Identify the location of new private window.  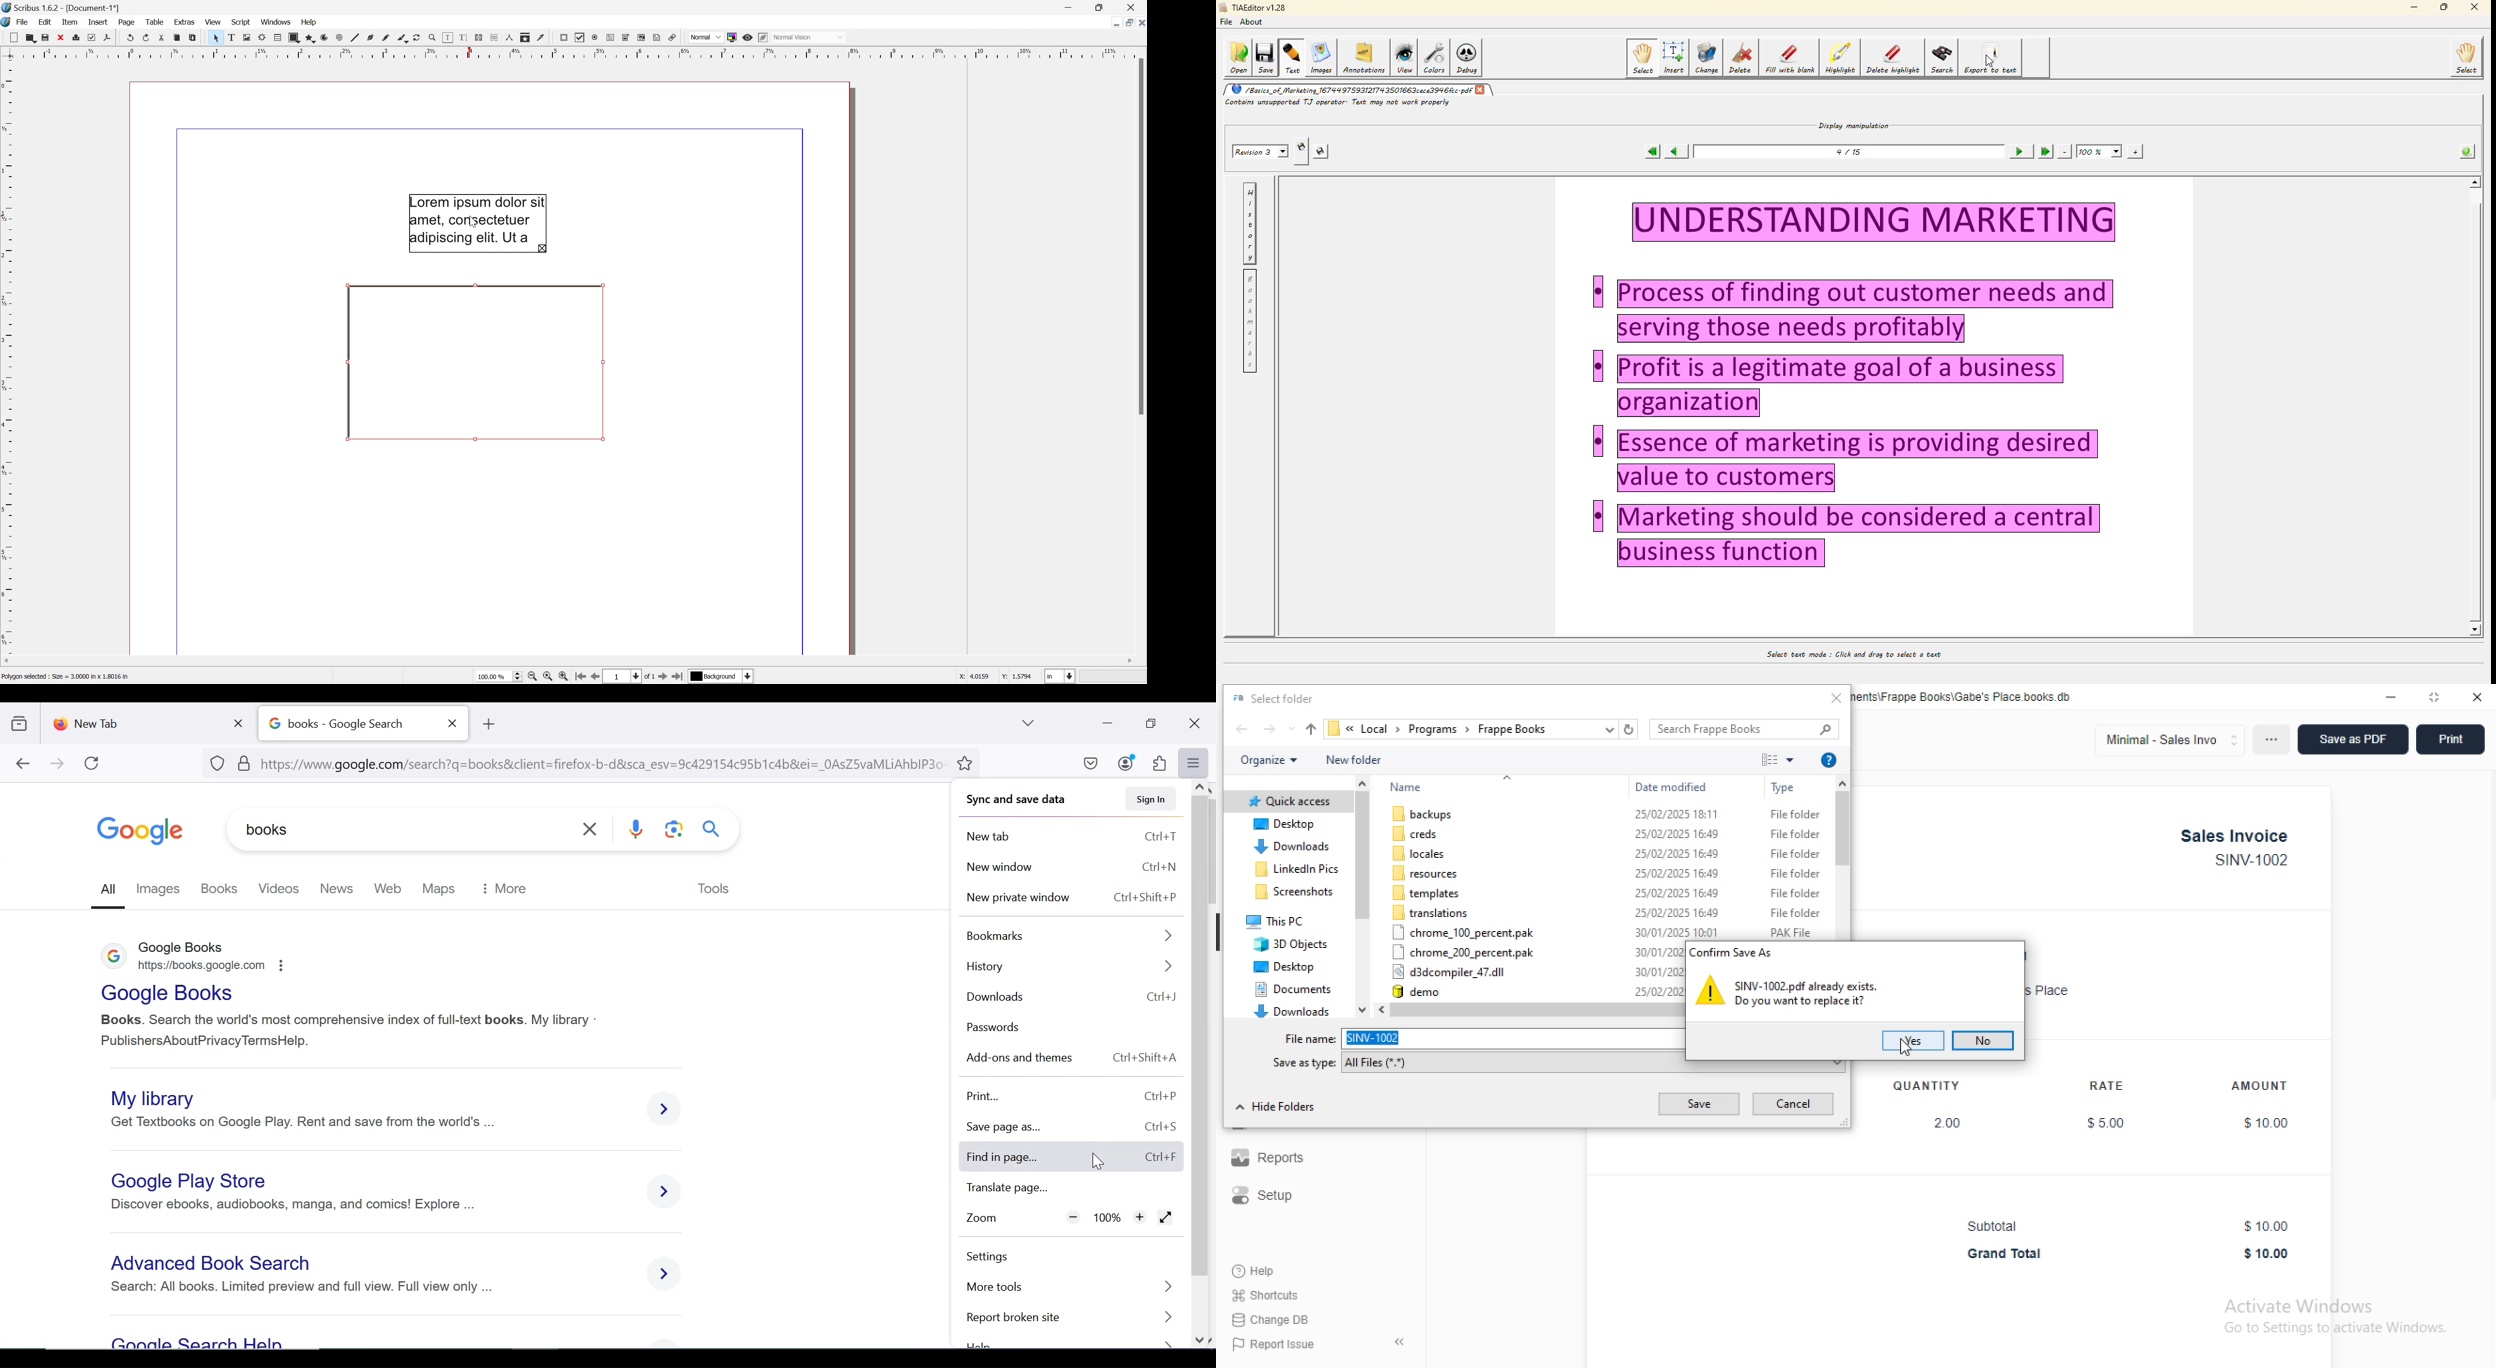
(1074, 896).